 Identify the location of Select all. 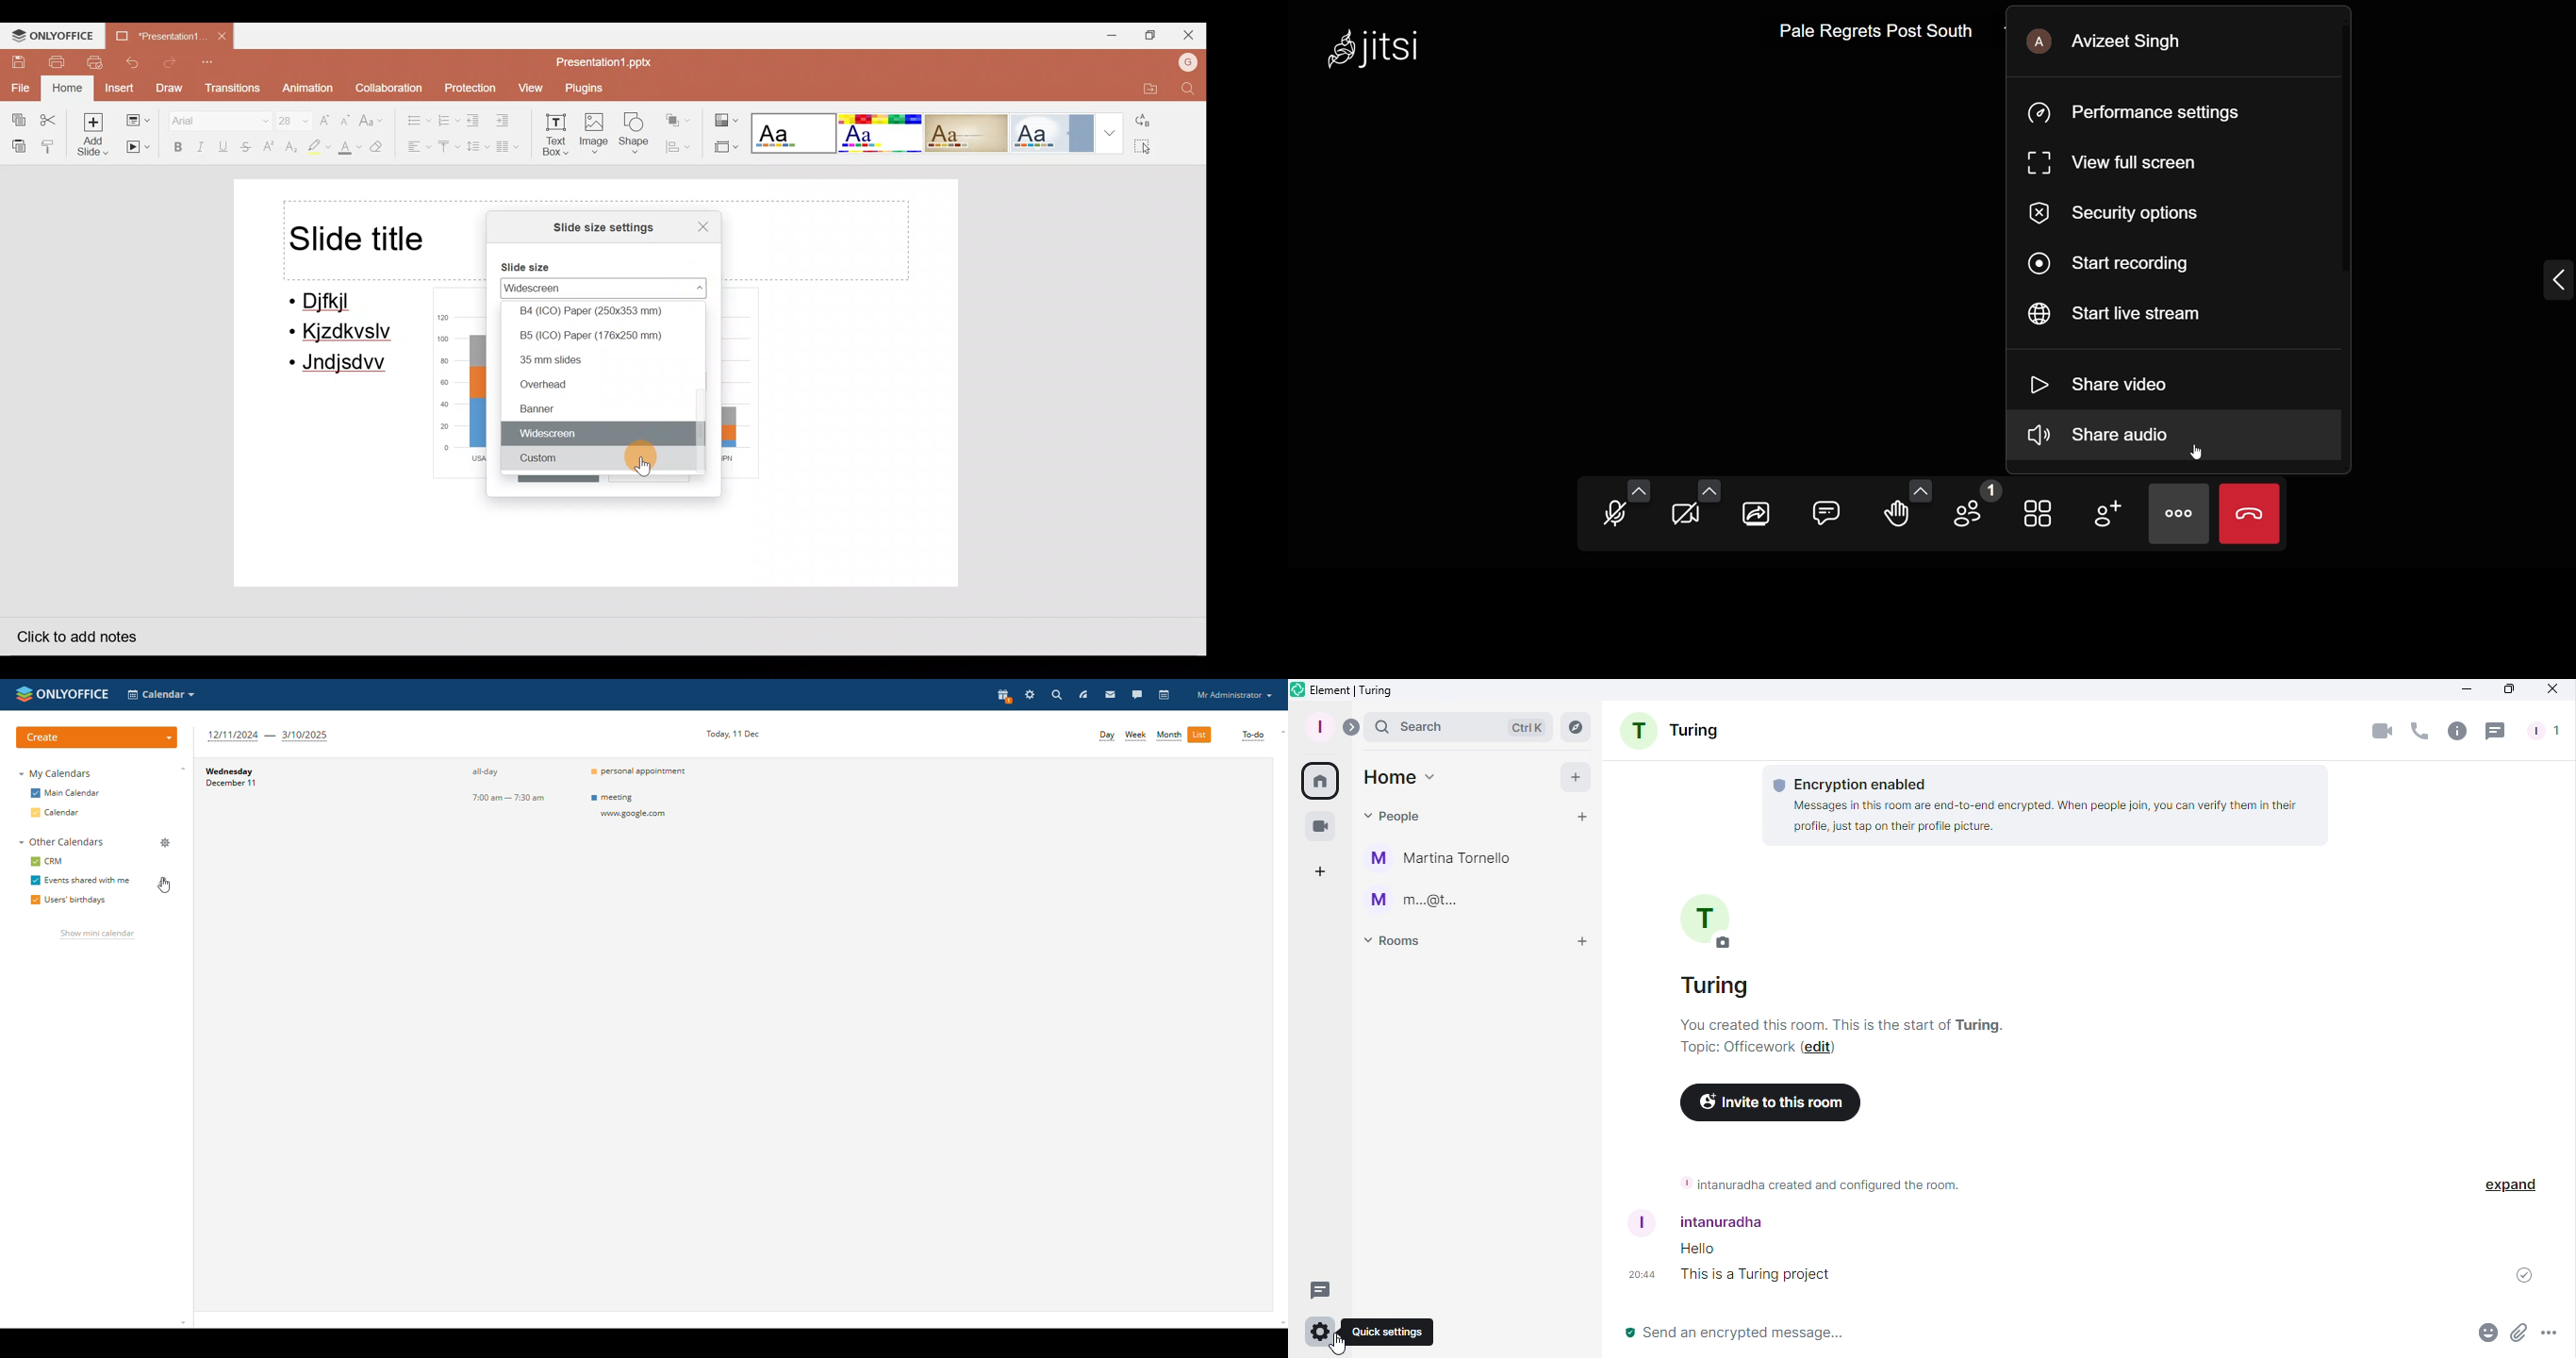
(1150, 144).